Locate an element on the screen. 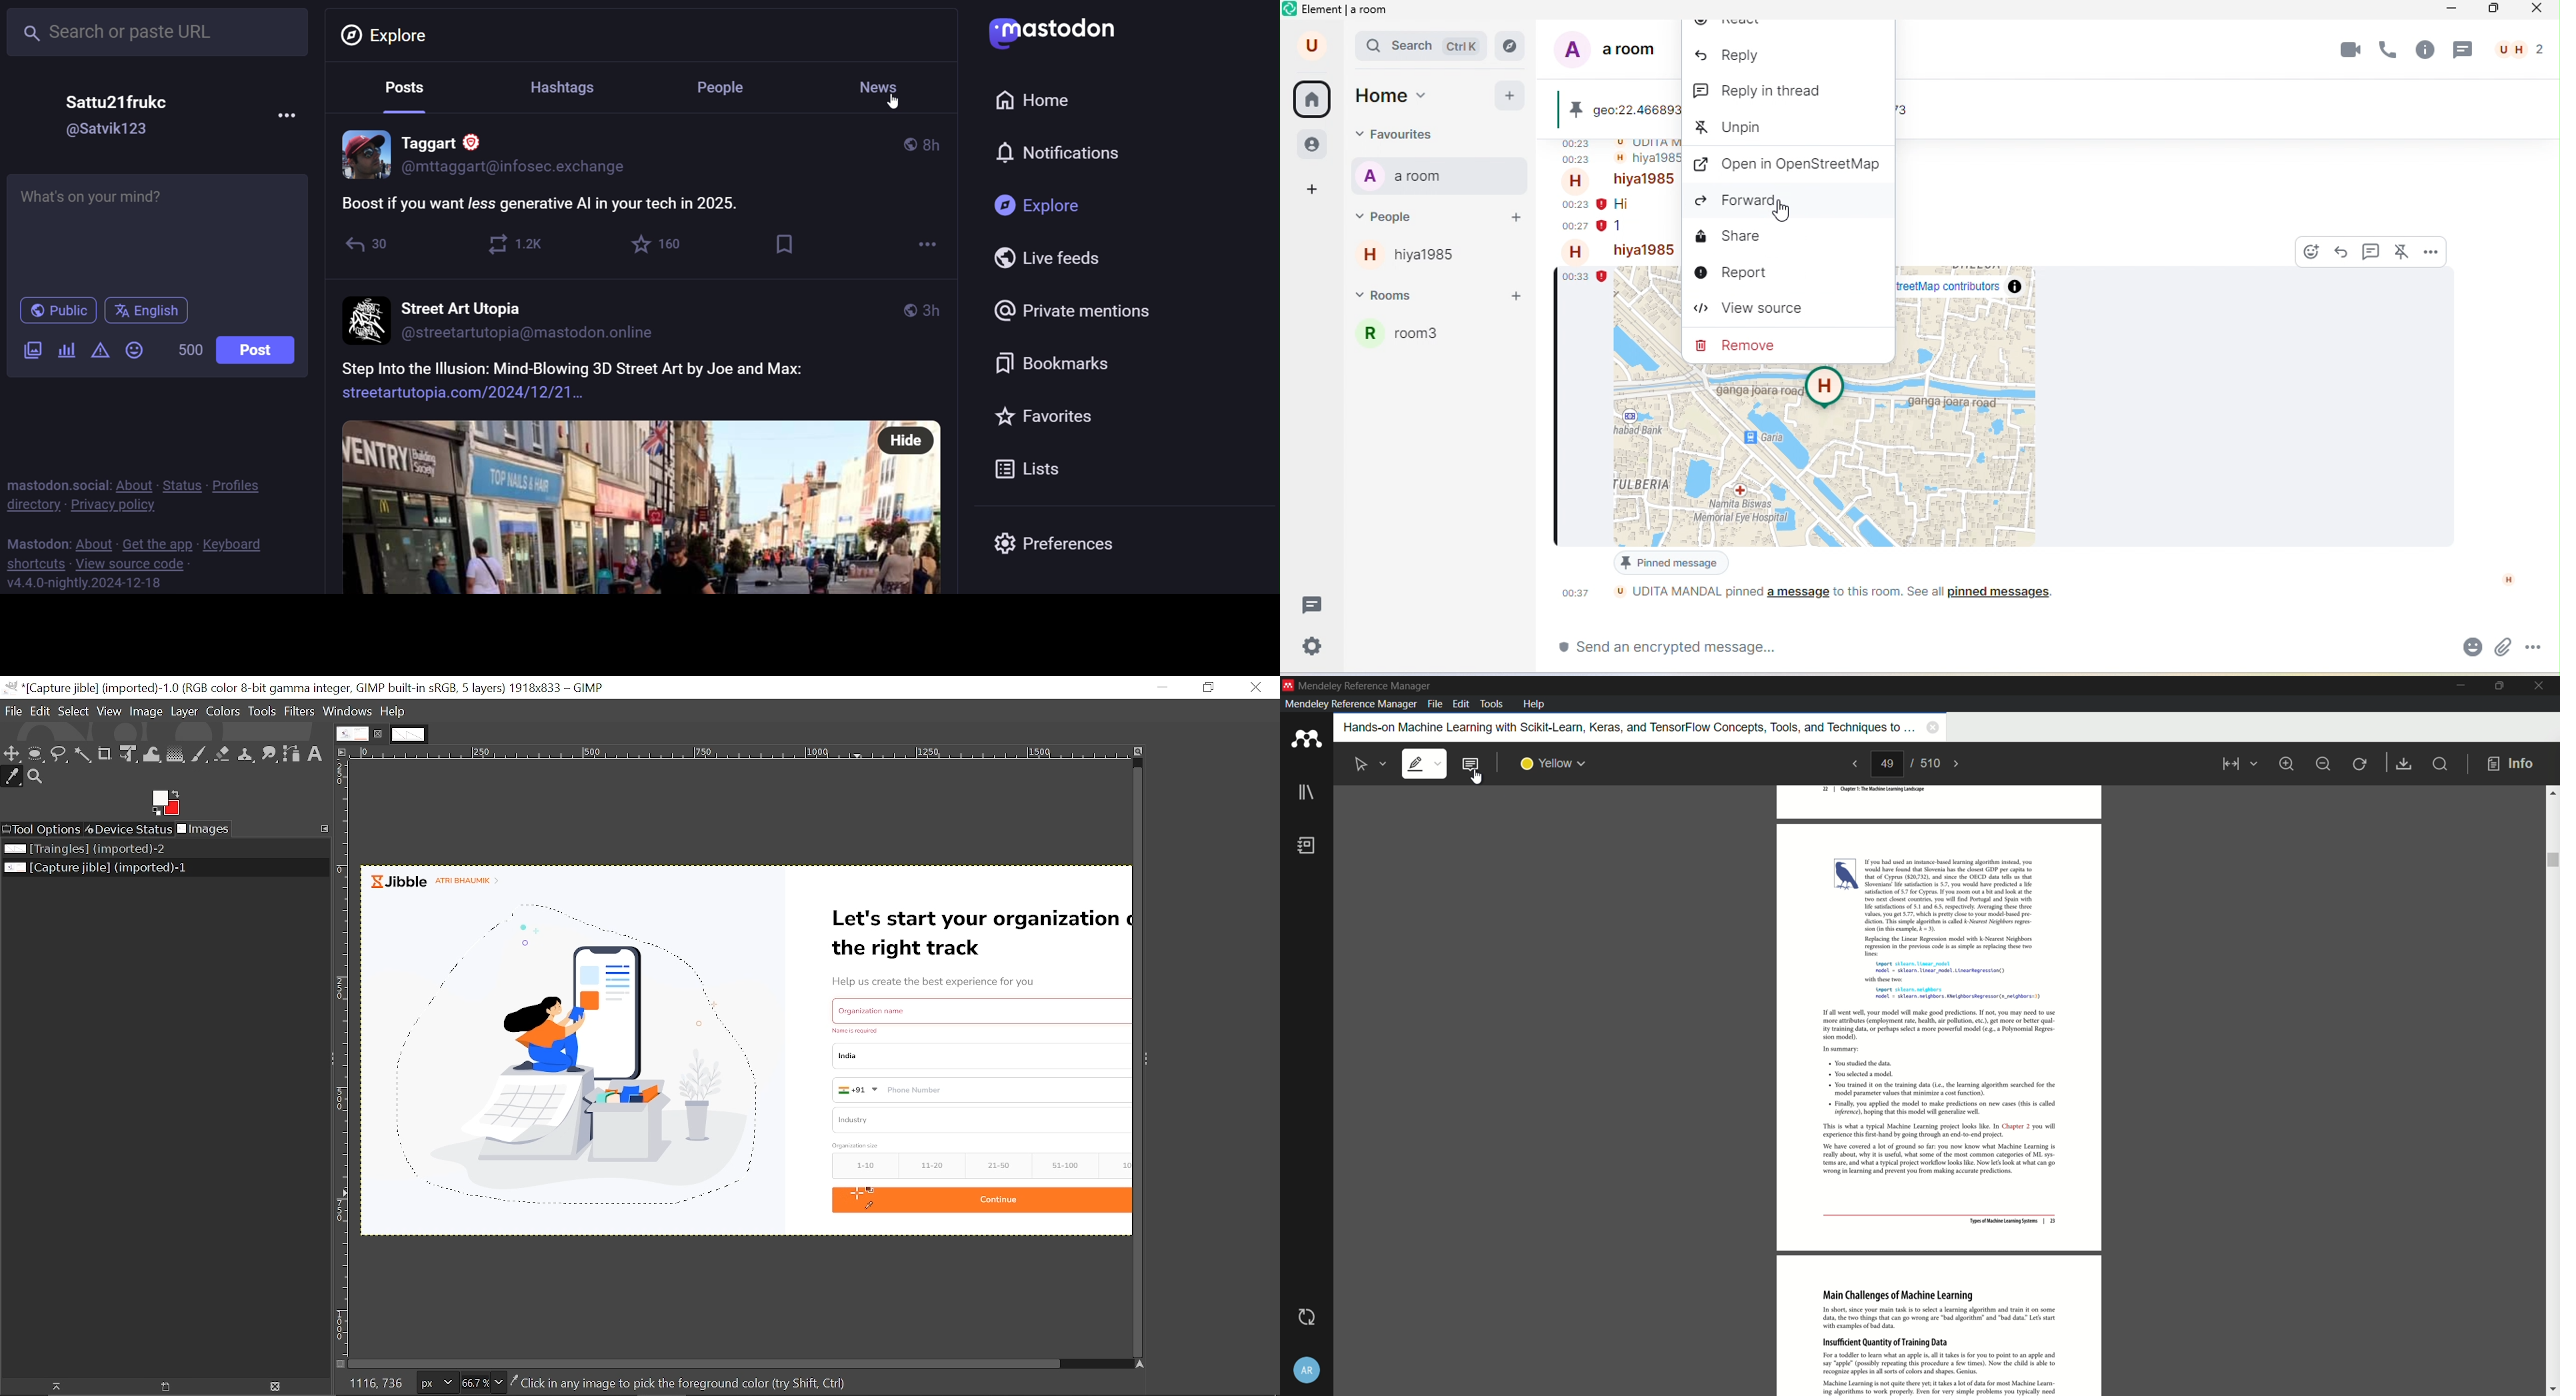 This screenshot has width=2576, height=1400. boost is located at coordinates (514, 245).